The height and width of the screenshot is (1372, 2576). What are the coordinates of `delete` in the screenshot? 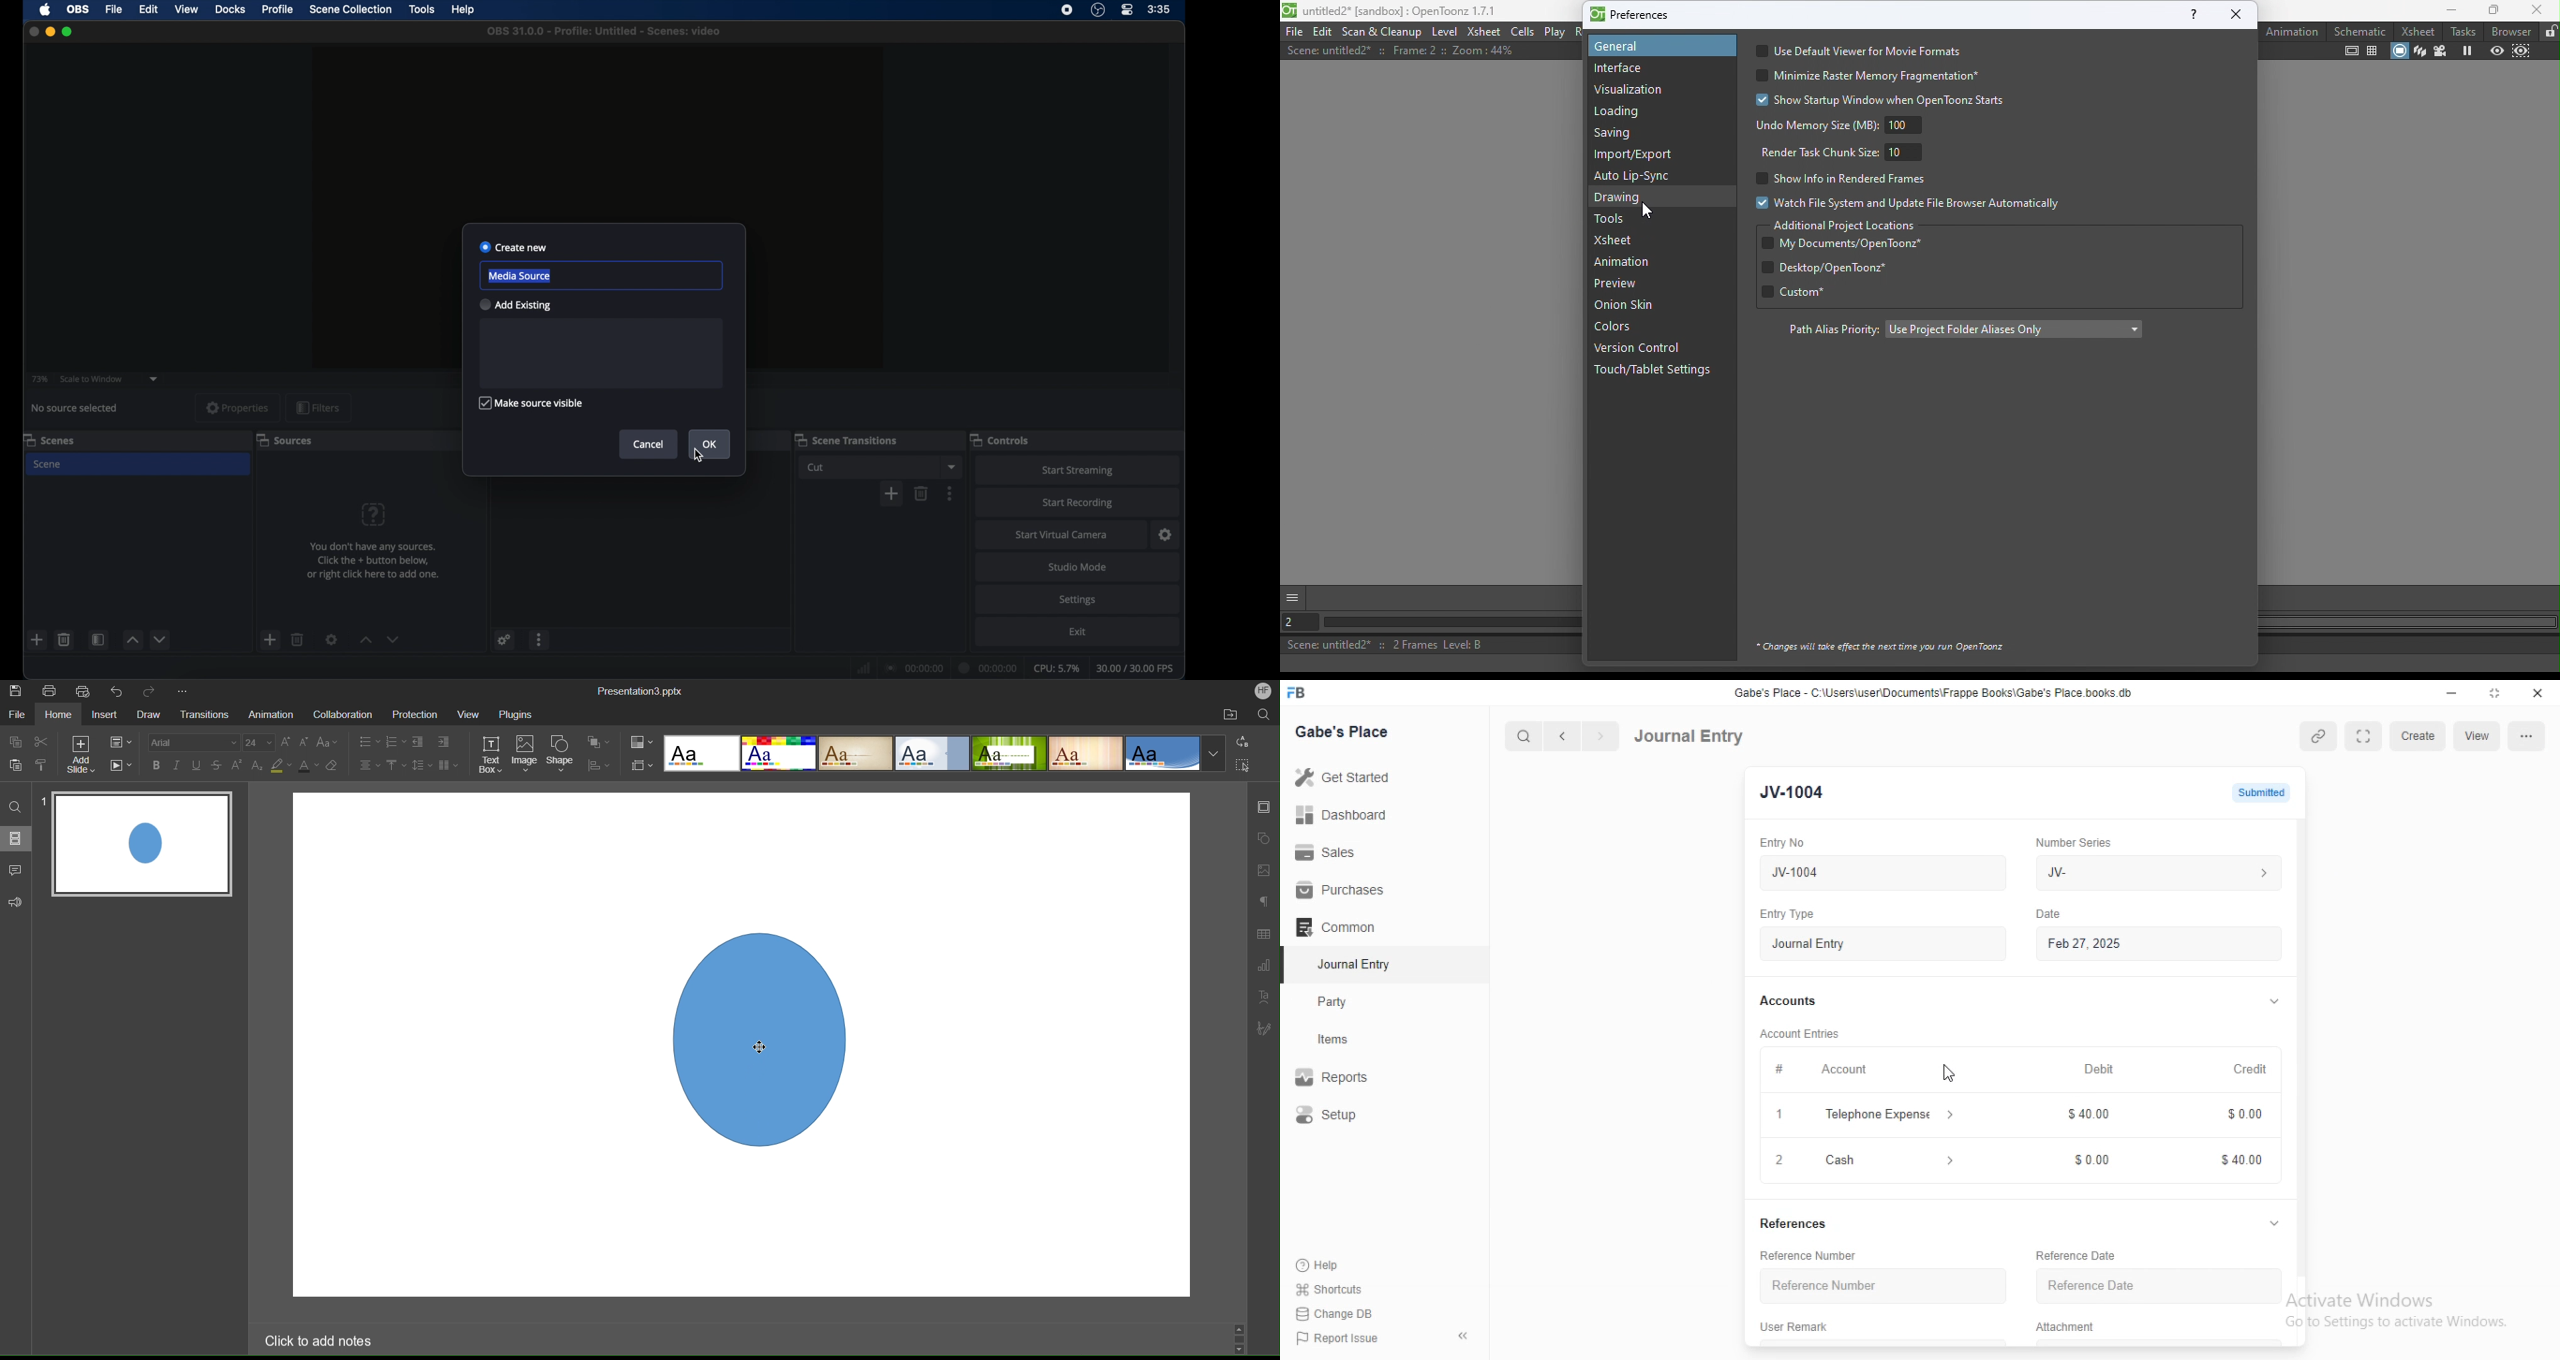 It's located at (922, 493).